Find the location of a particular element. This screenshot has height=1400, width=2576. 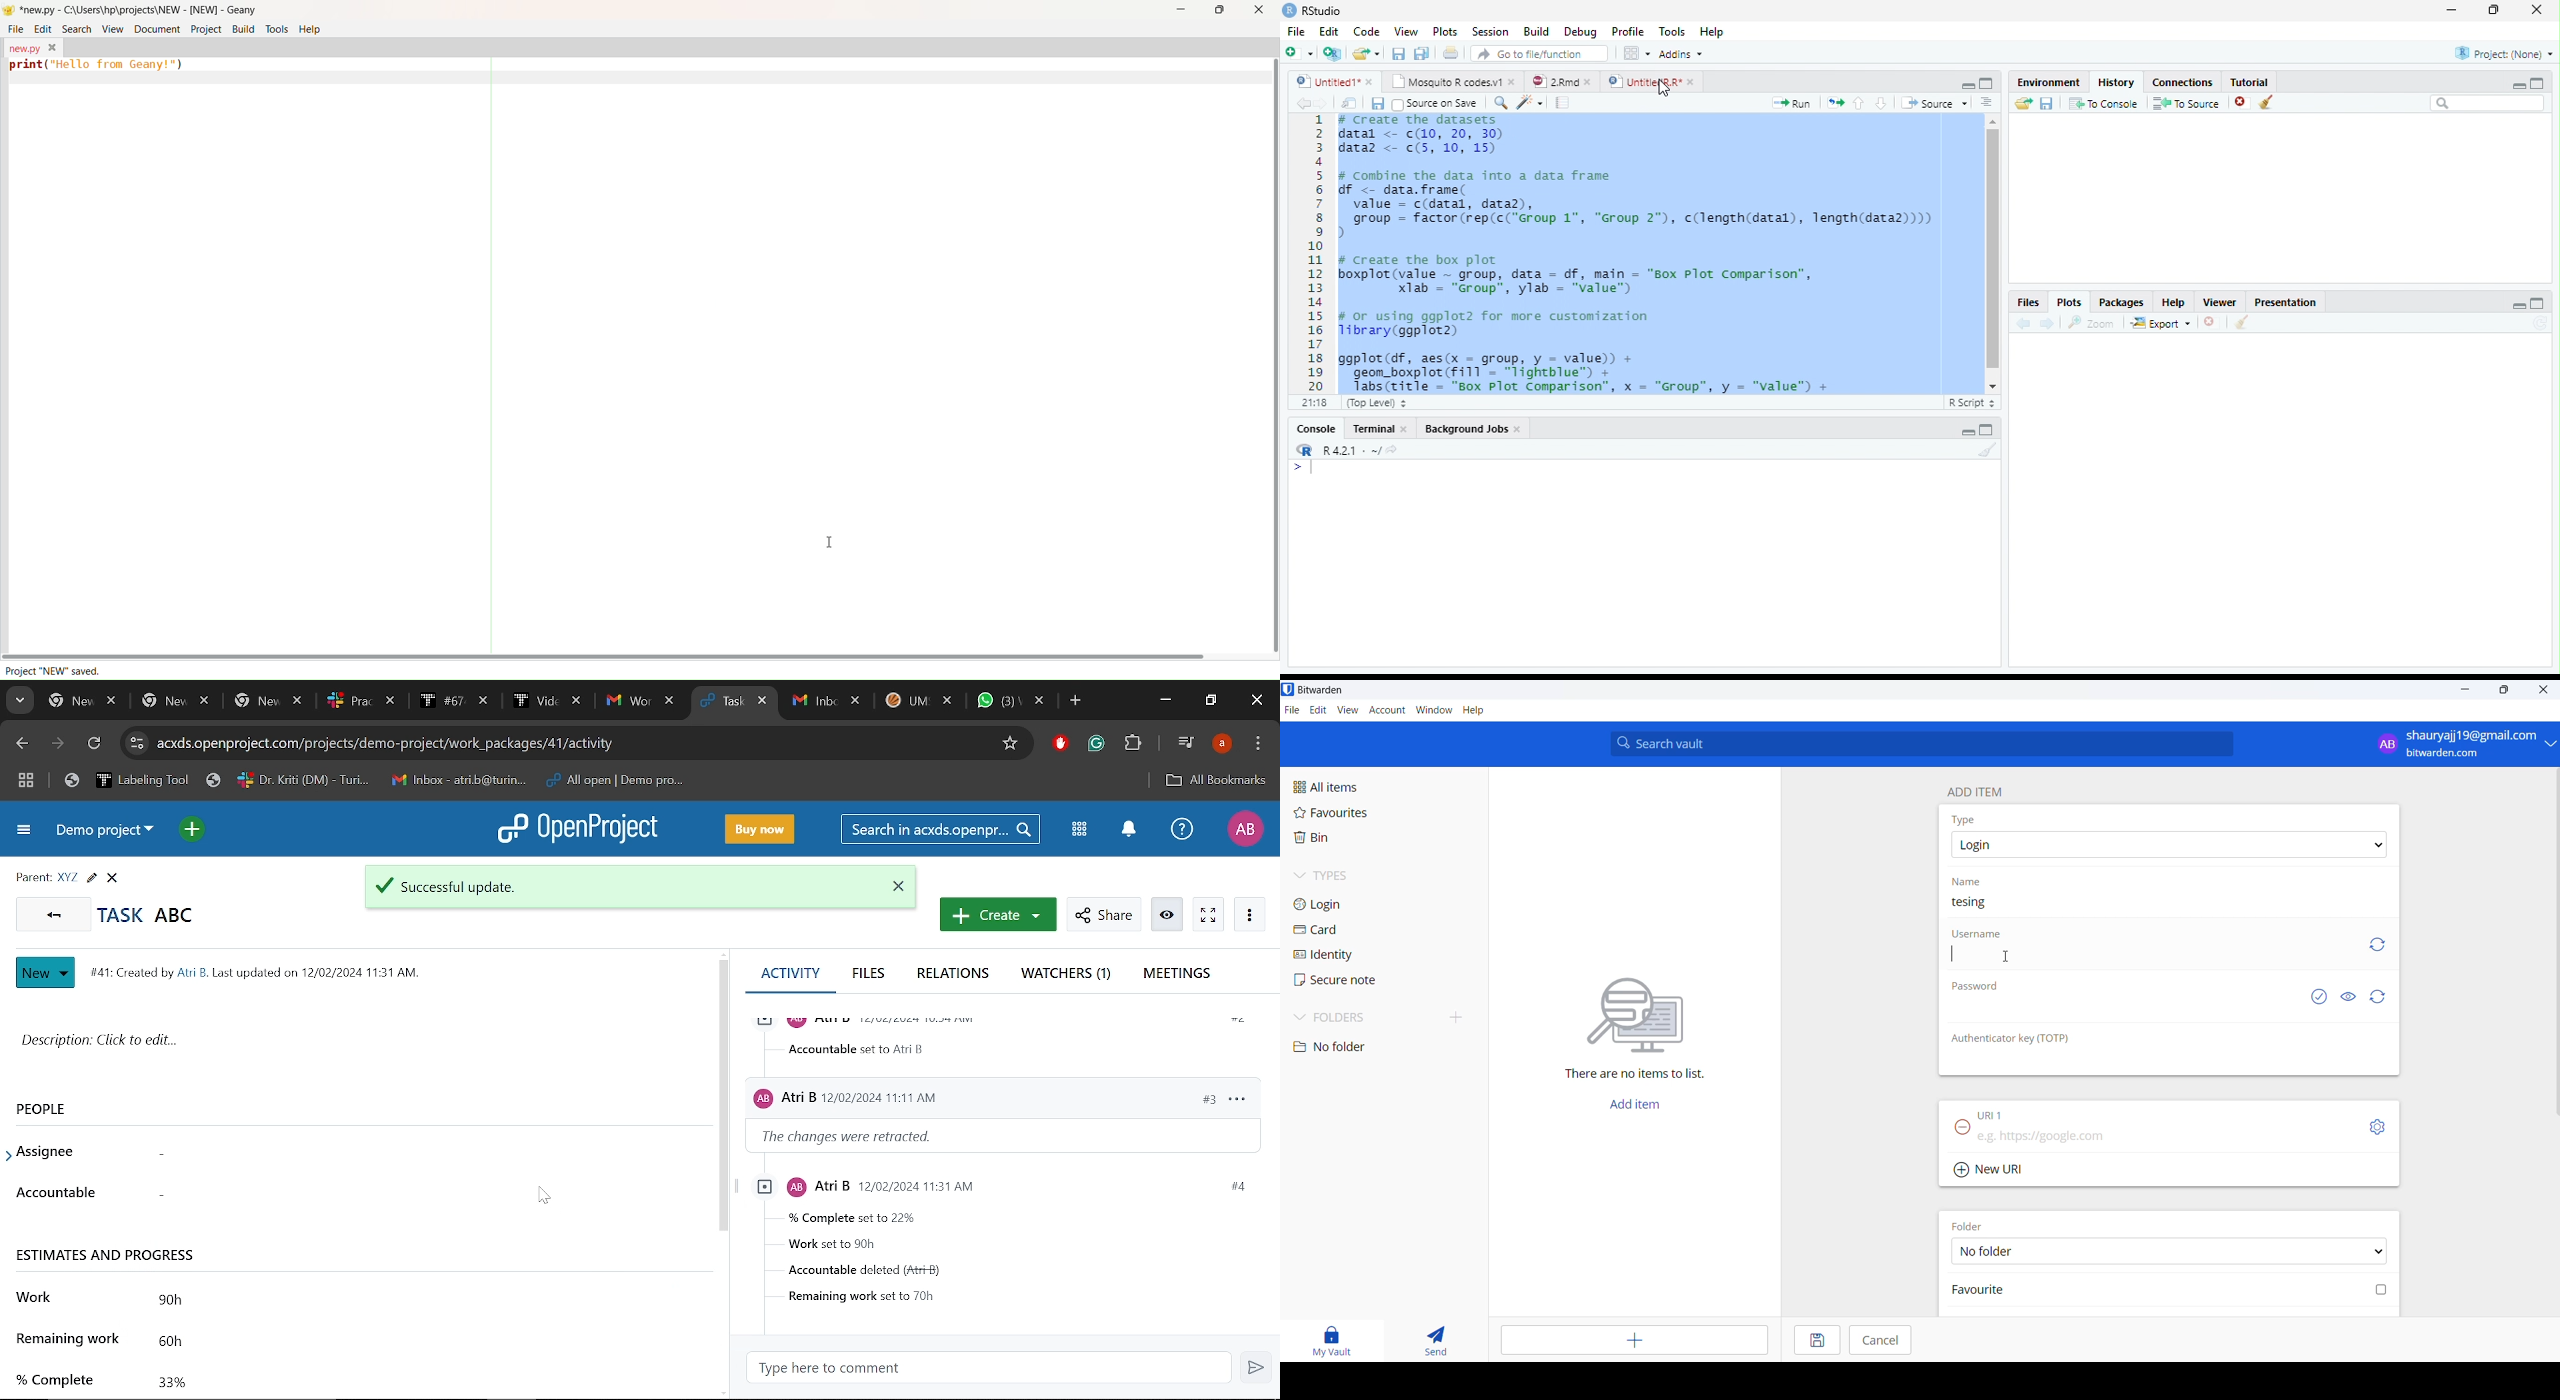

add folder button is located at coordinates (1457, 1017).